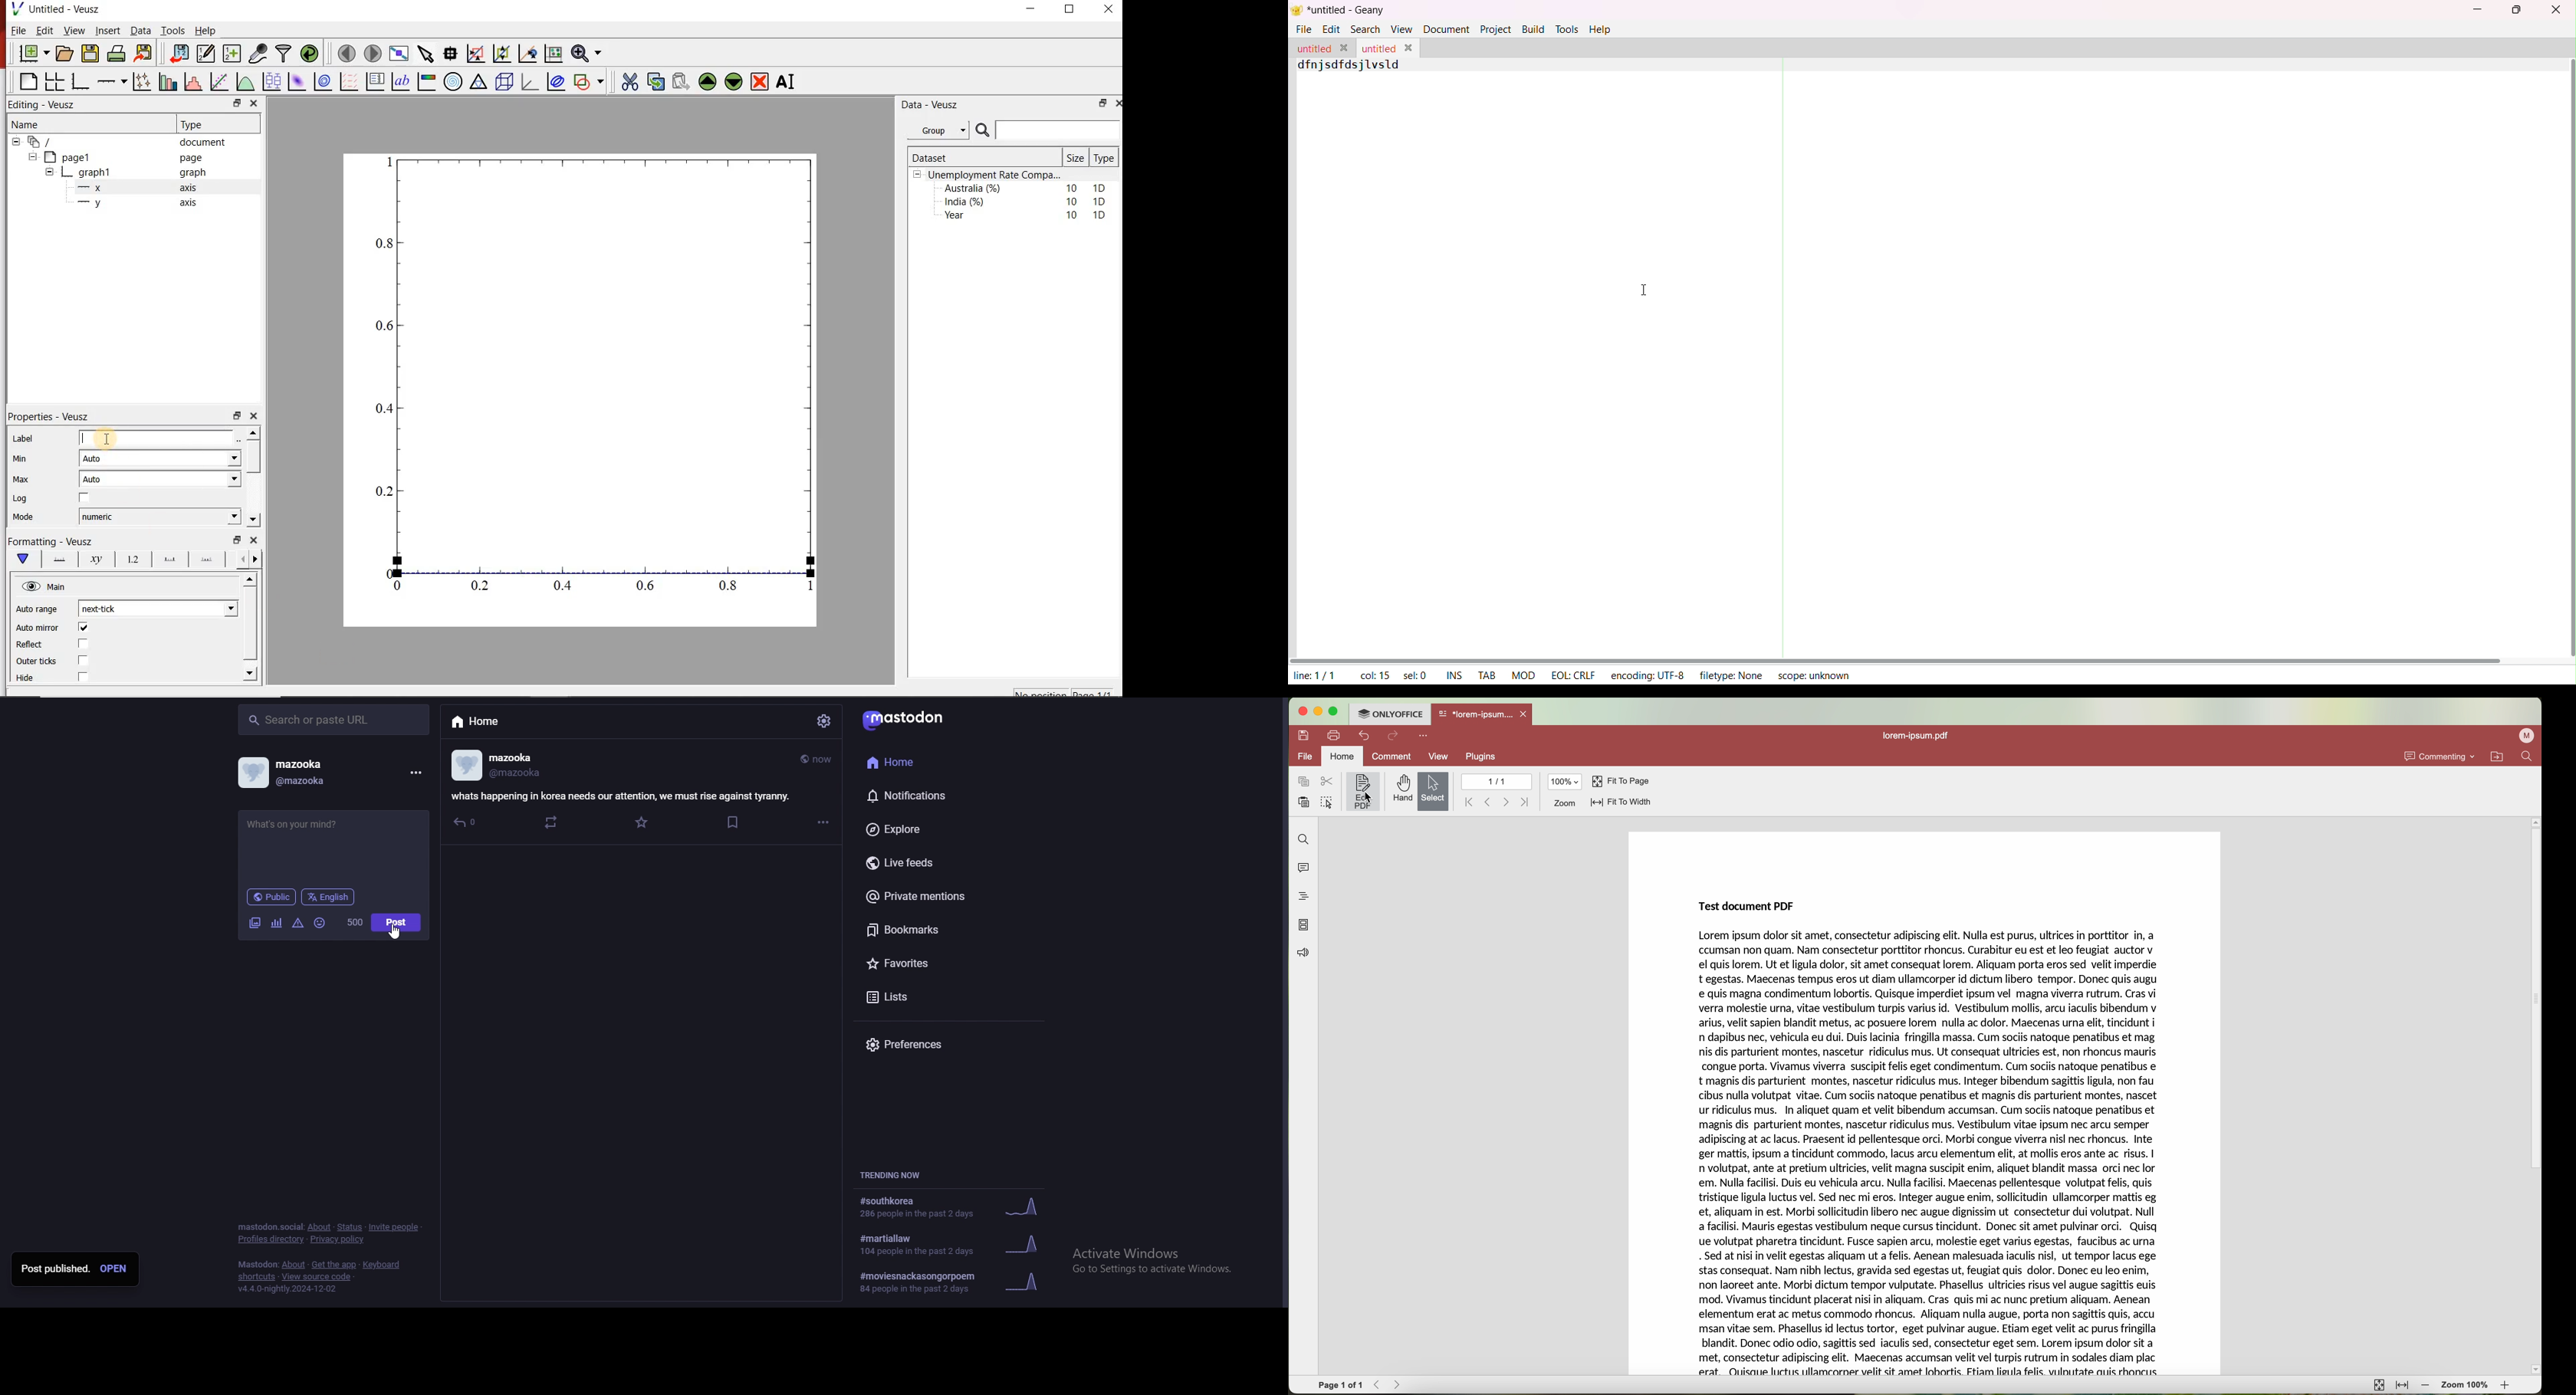 This screenshot has width=2576, height=1400. What do you see at coordinates (824, 721) in the screenshot?
I see `settings` at bounding box center [824, 721].